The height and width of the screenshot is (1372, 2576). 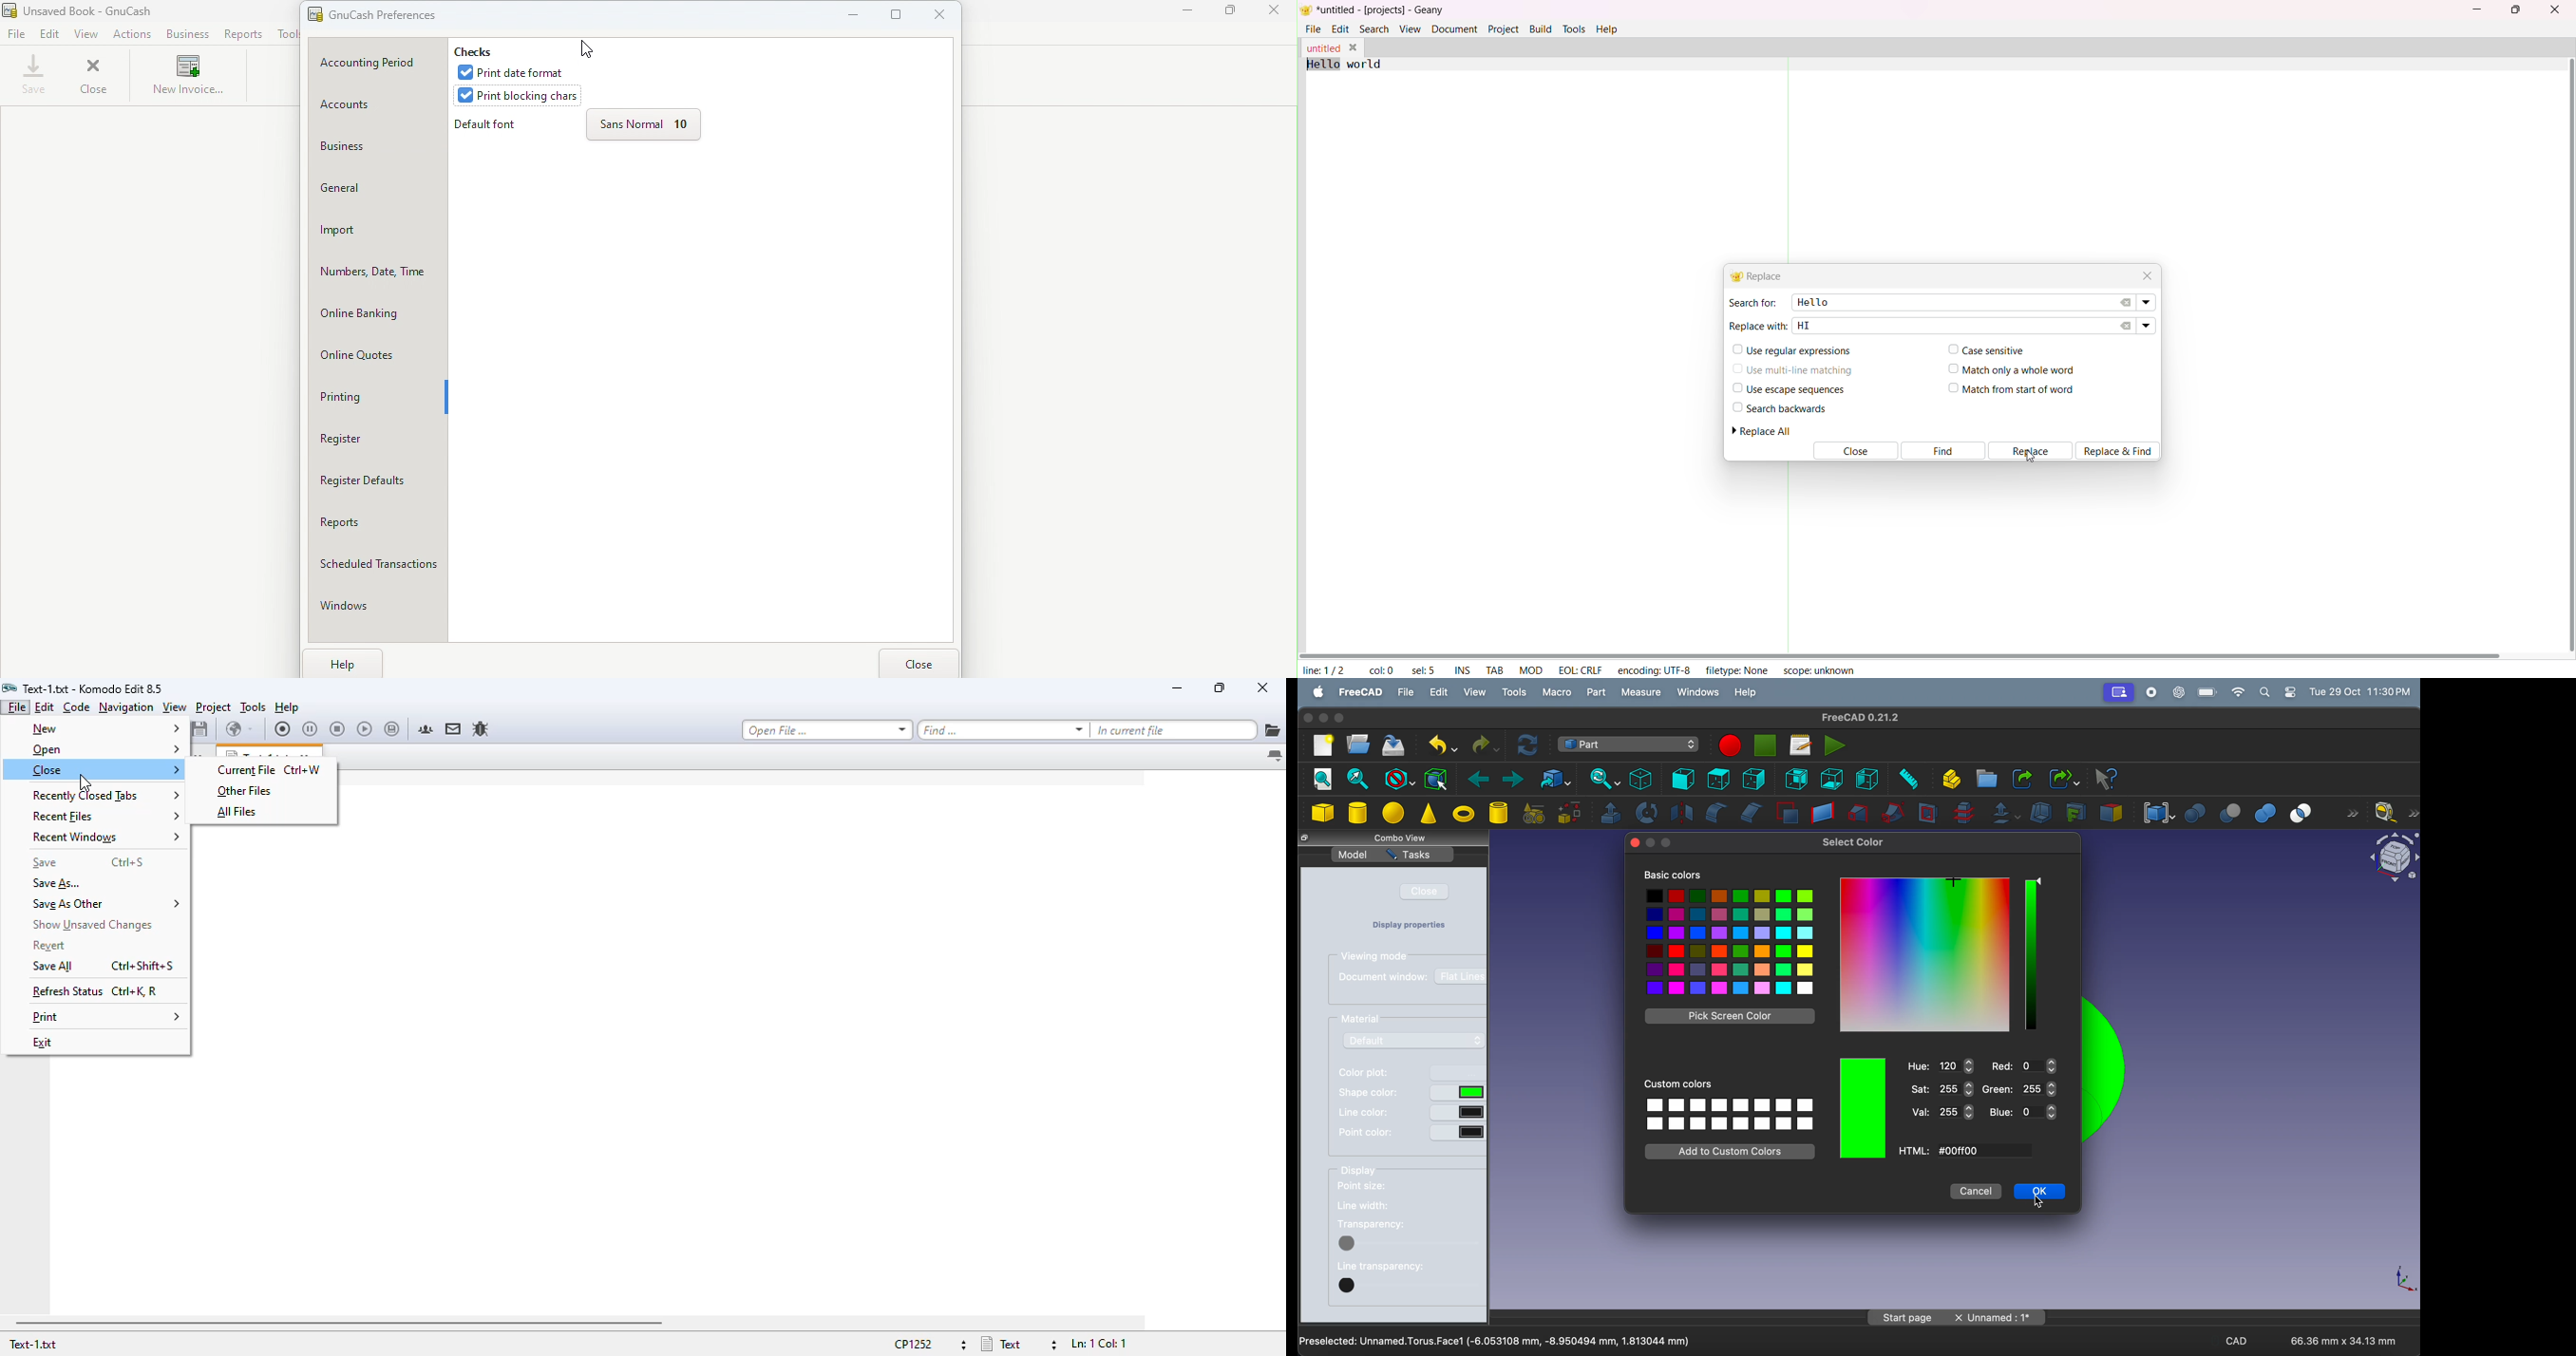 What do you see at coordinates (1018, 1344) in the screenshot?
I see `file type` at bounding box center [1018, 1344].